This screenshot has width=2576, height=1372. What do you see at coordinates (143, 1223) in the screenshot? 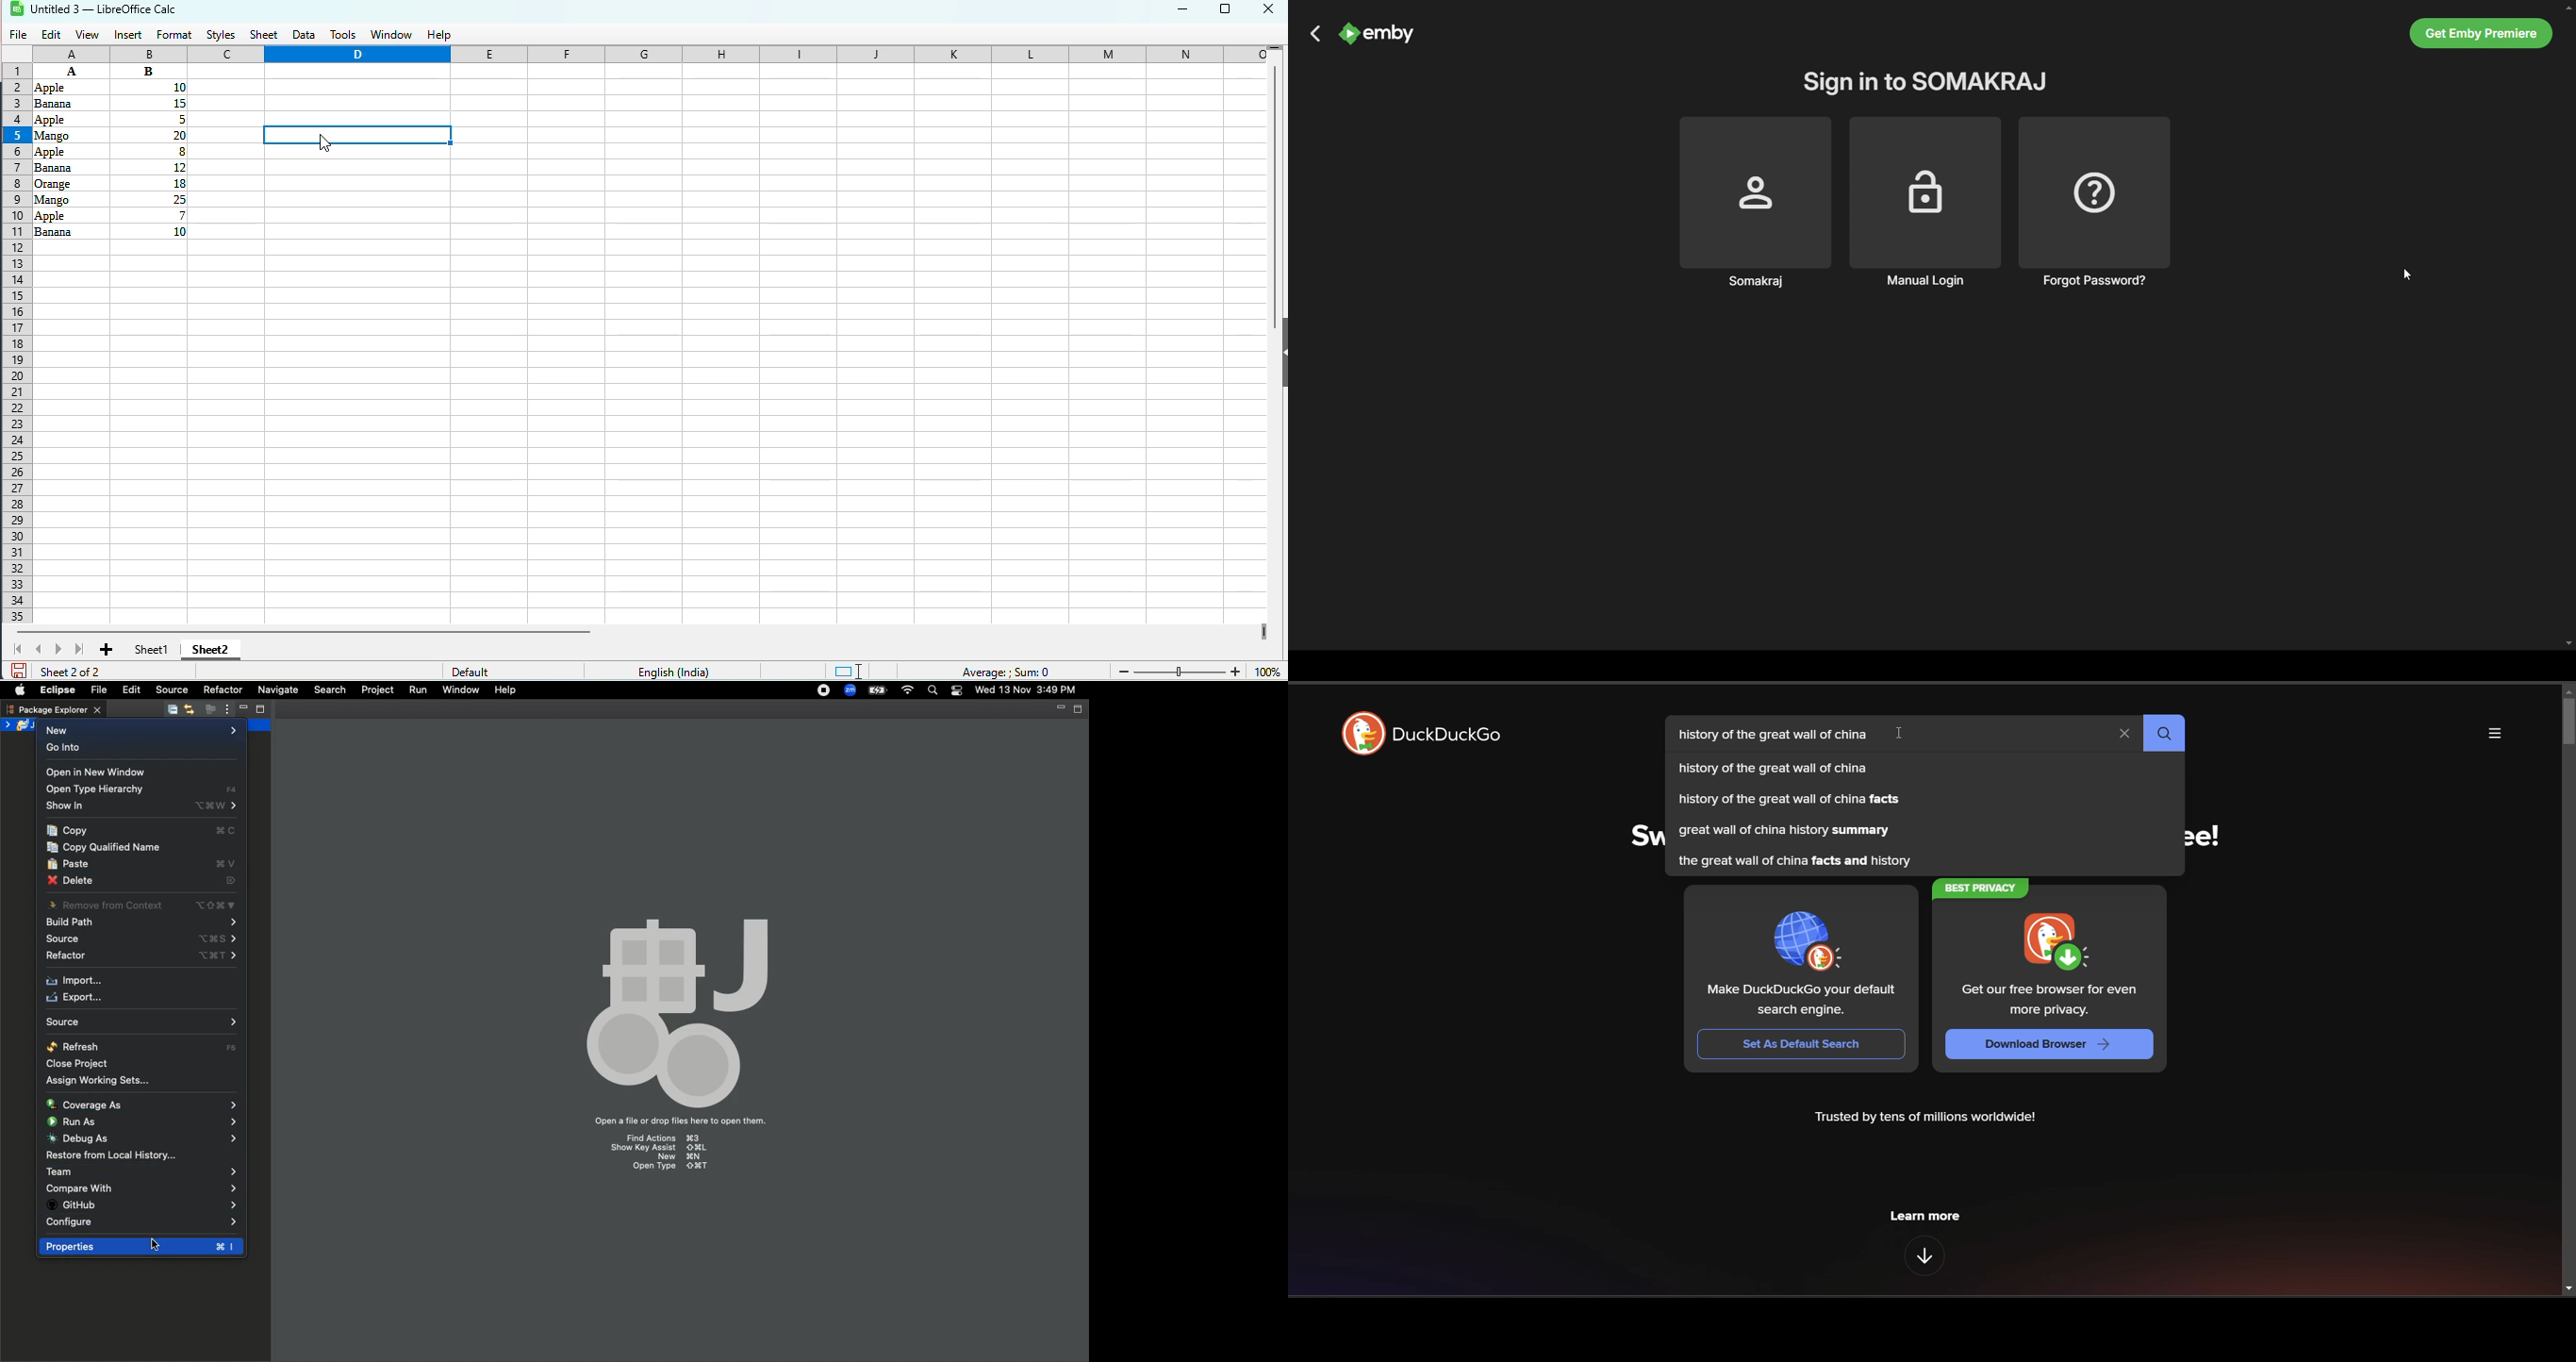
I see `Configure` at bounding box center [143, 1223].